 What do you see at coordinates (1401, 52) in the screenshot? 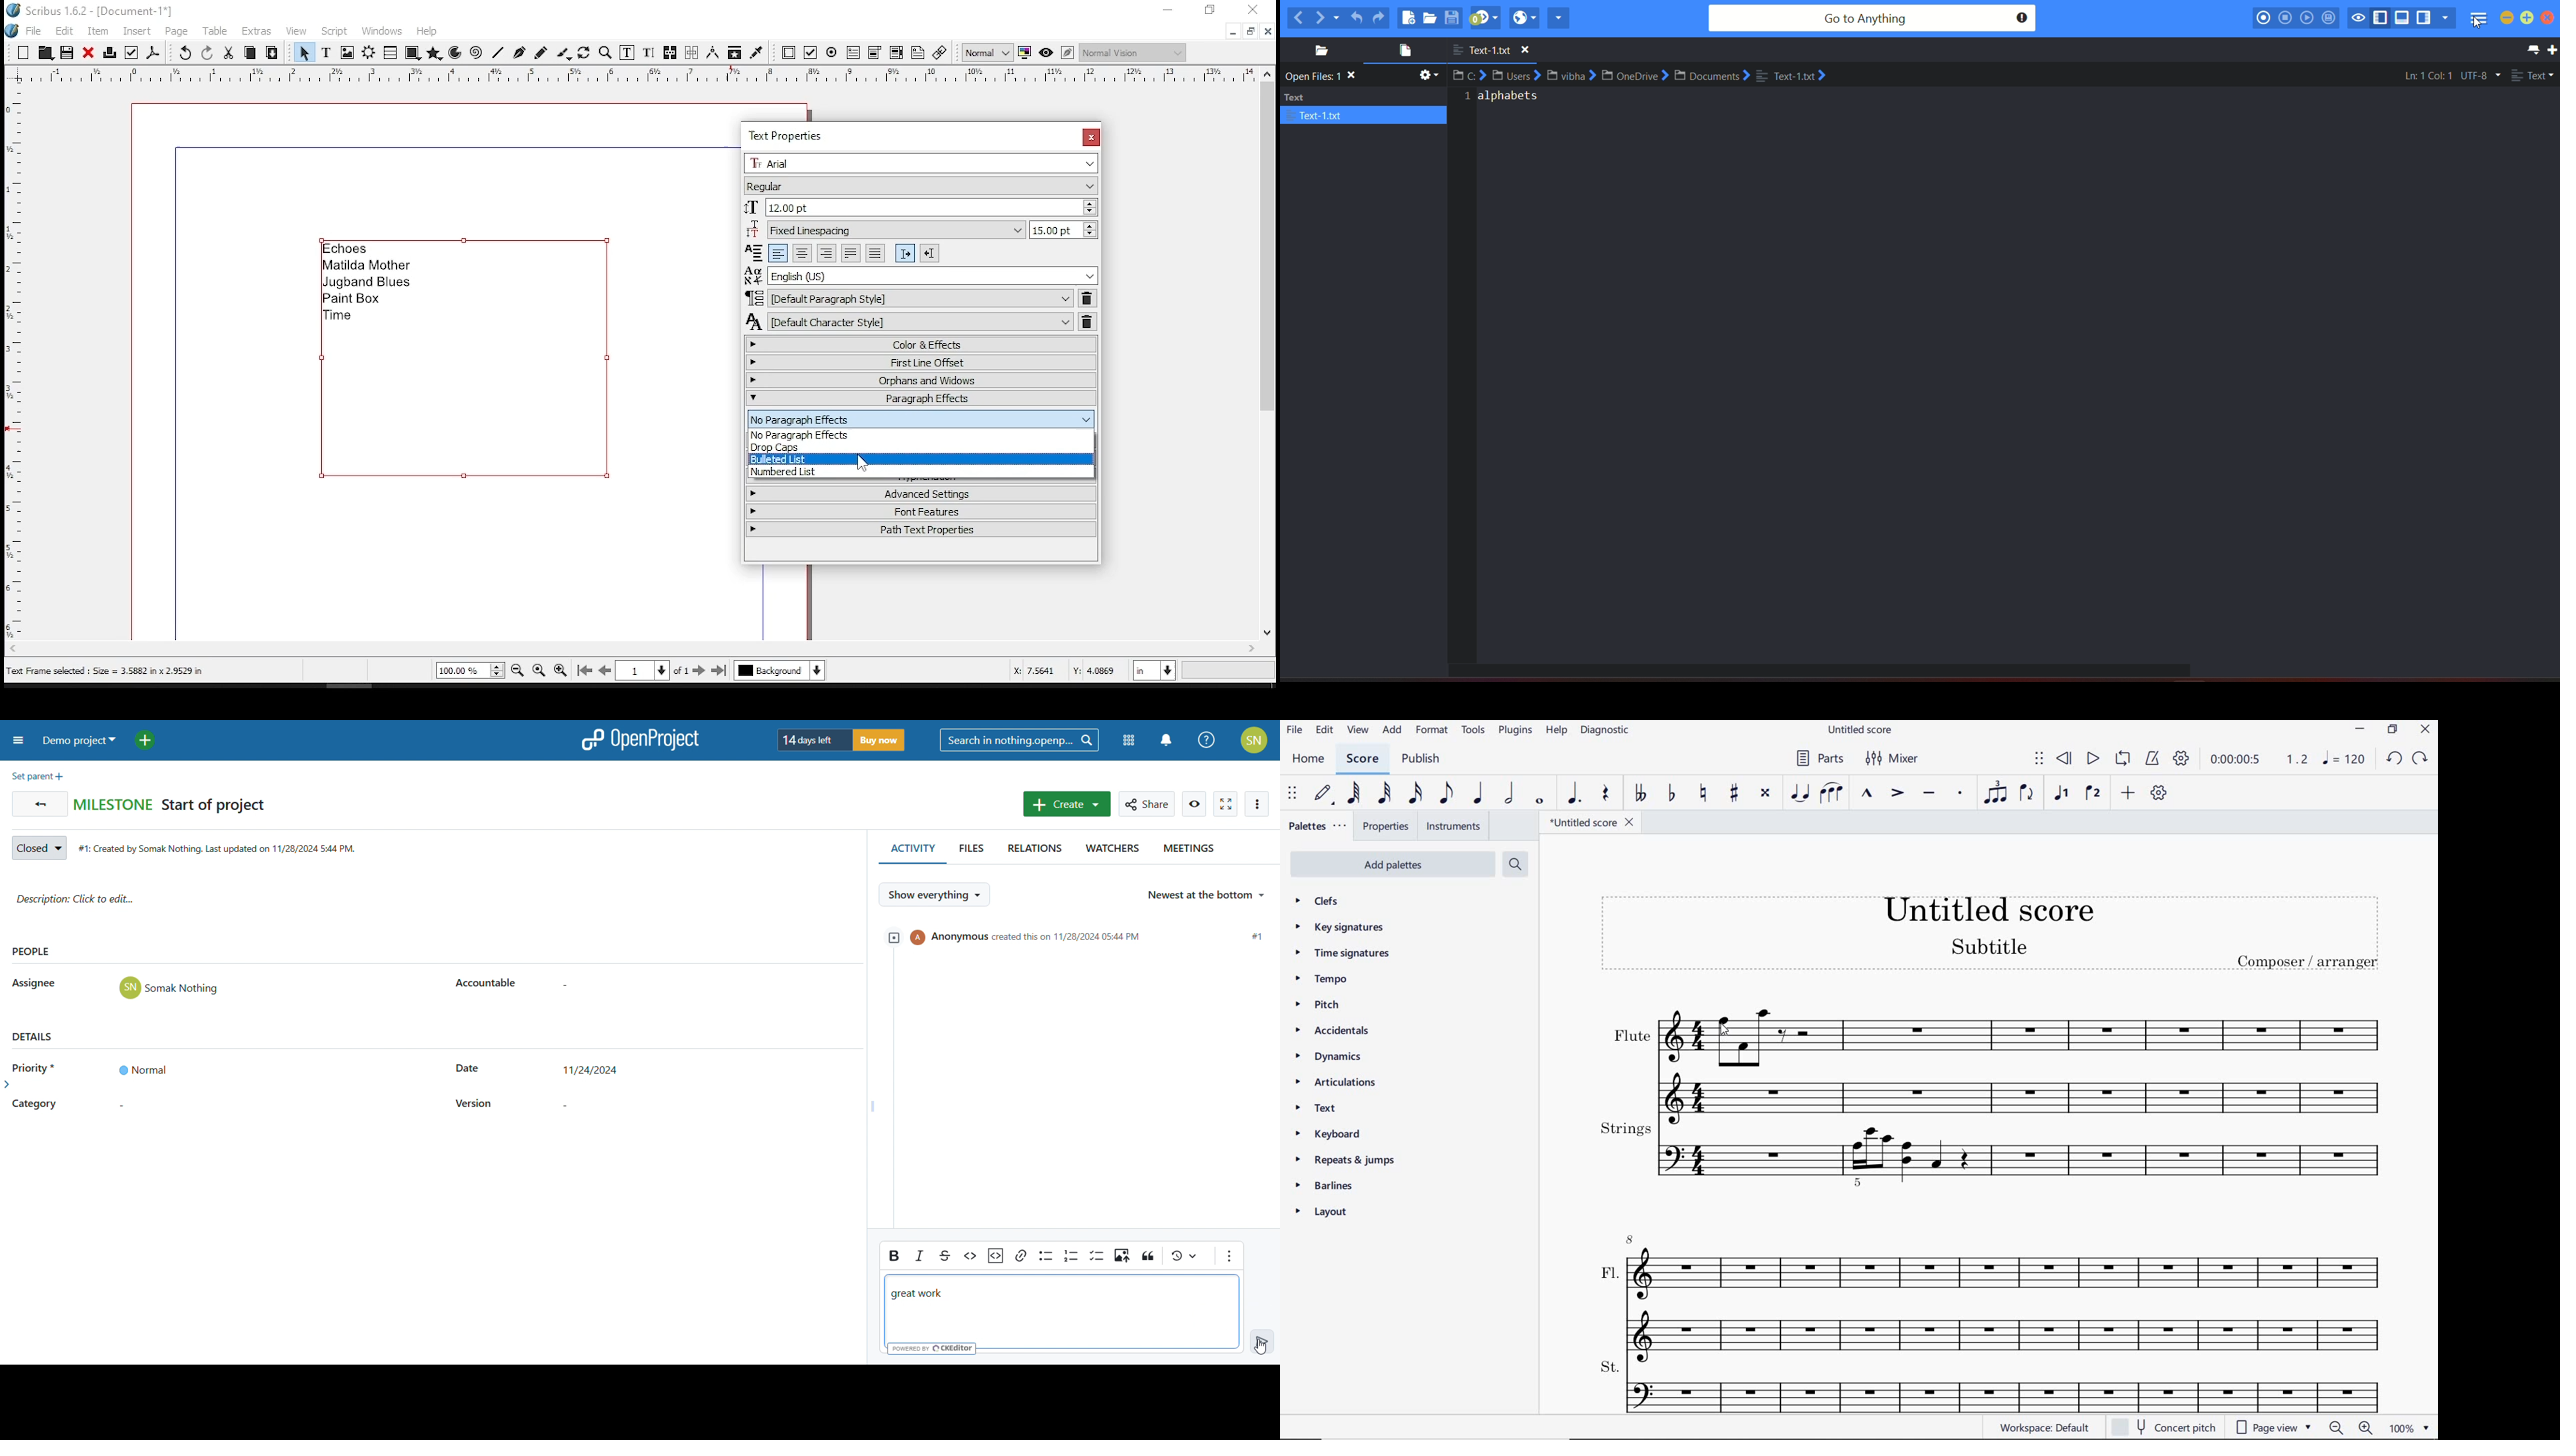
I see `open file` at bounding box center [1401, 52].